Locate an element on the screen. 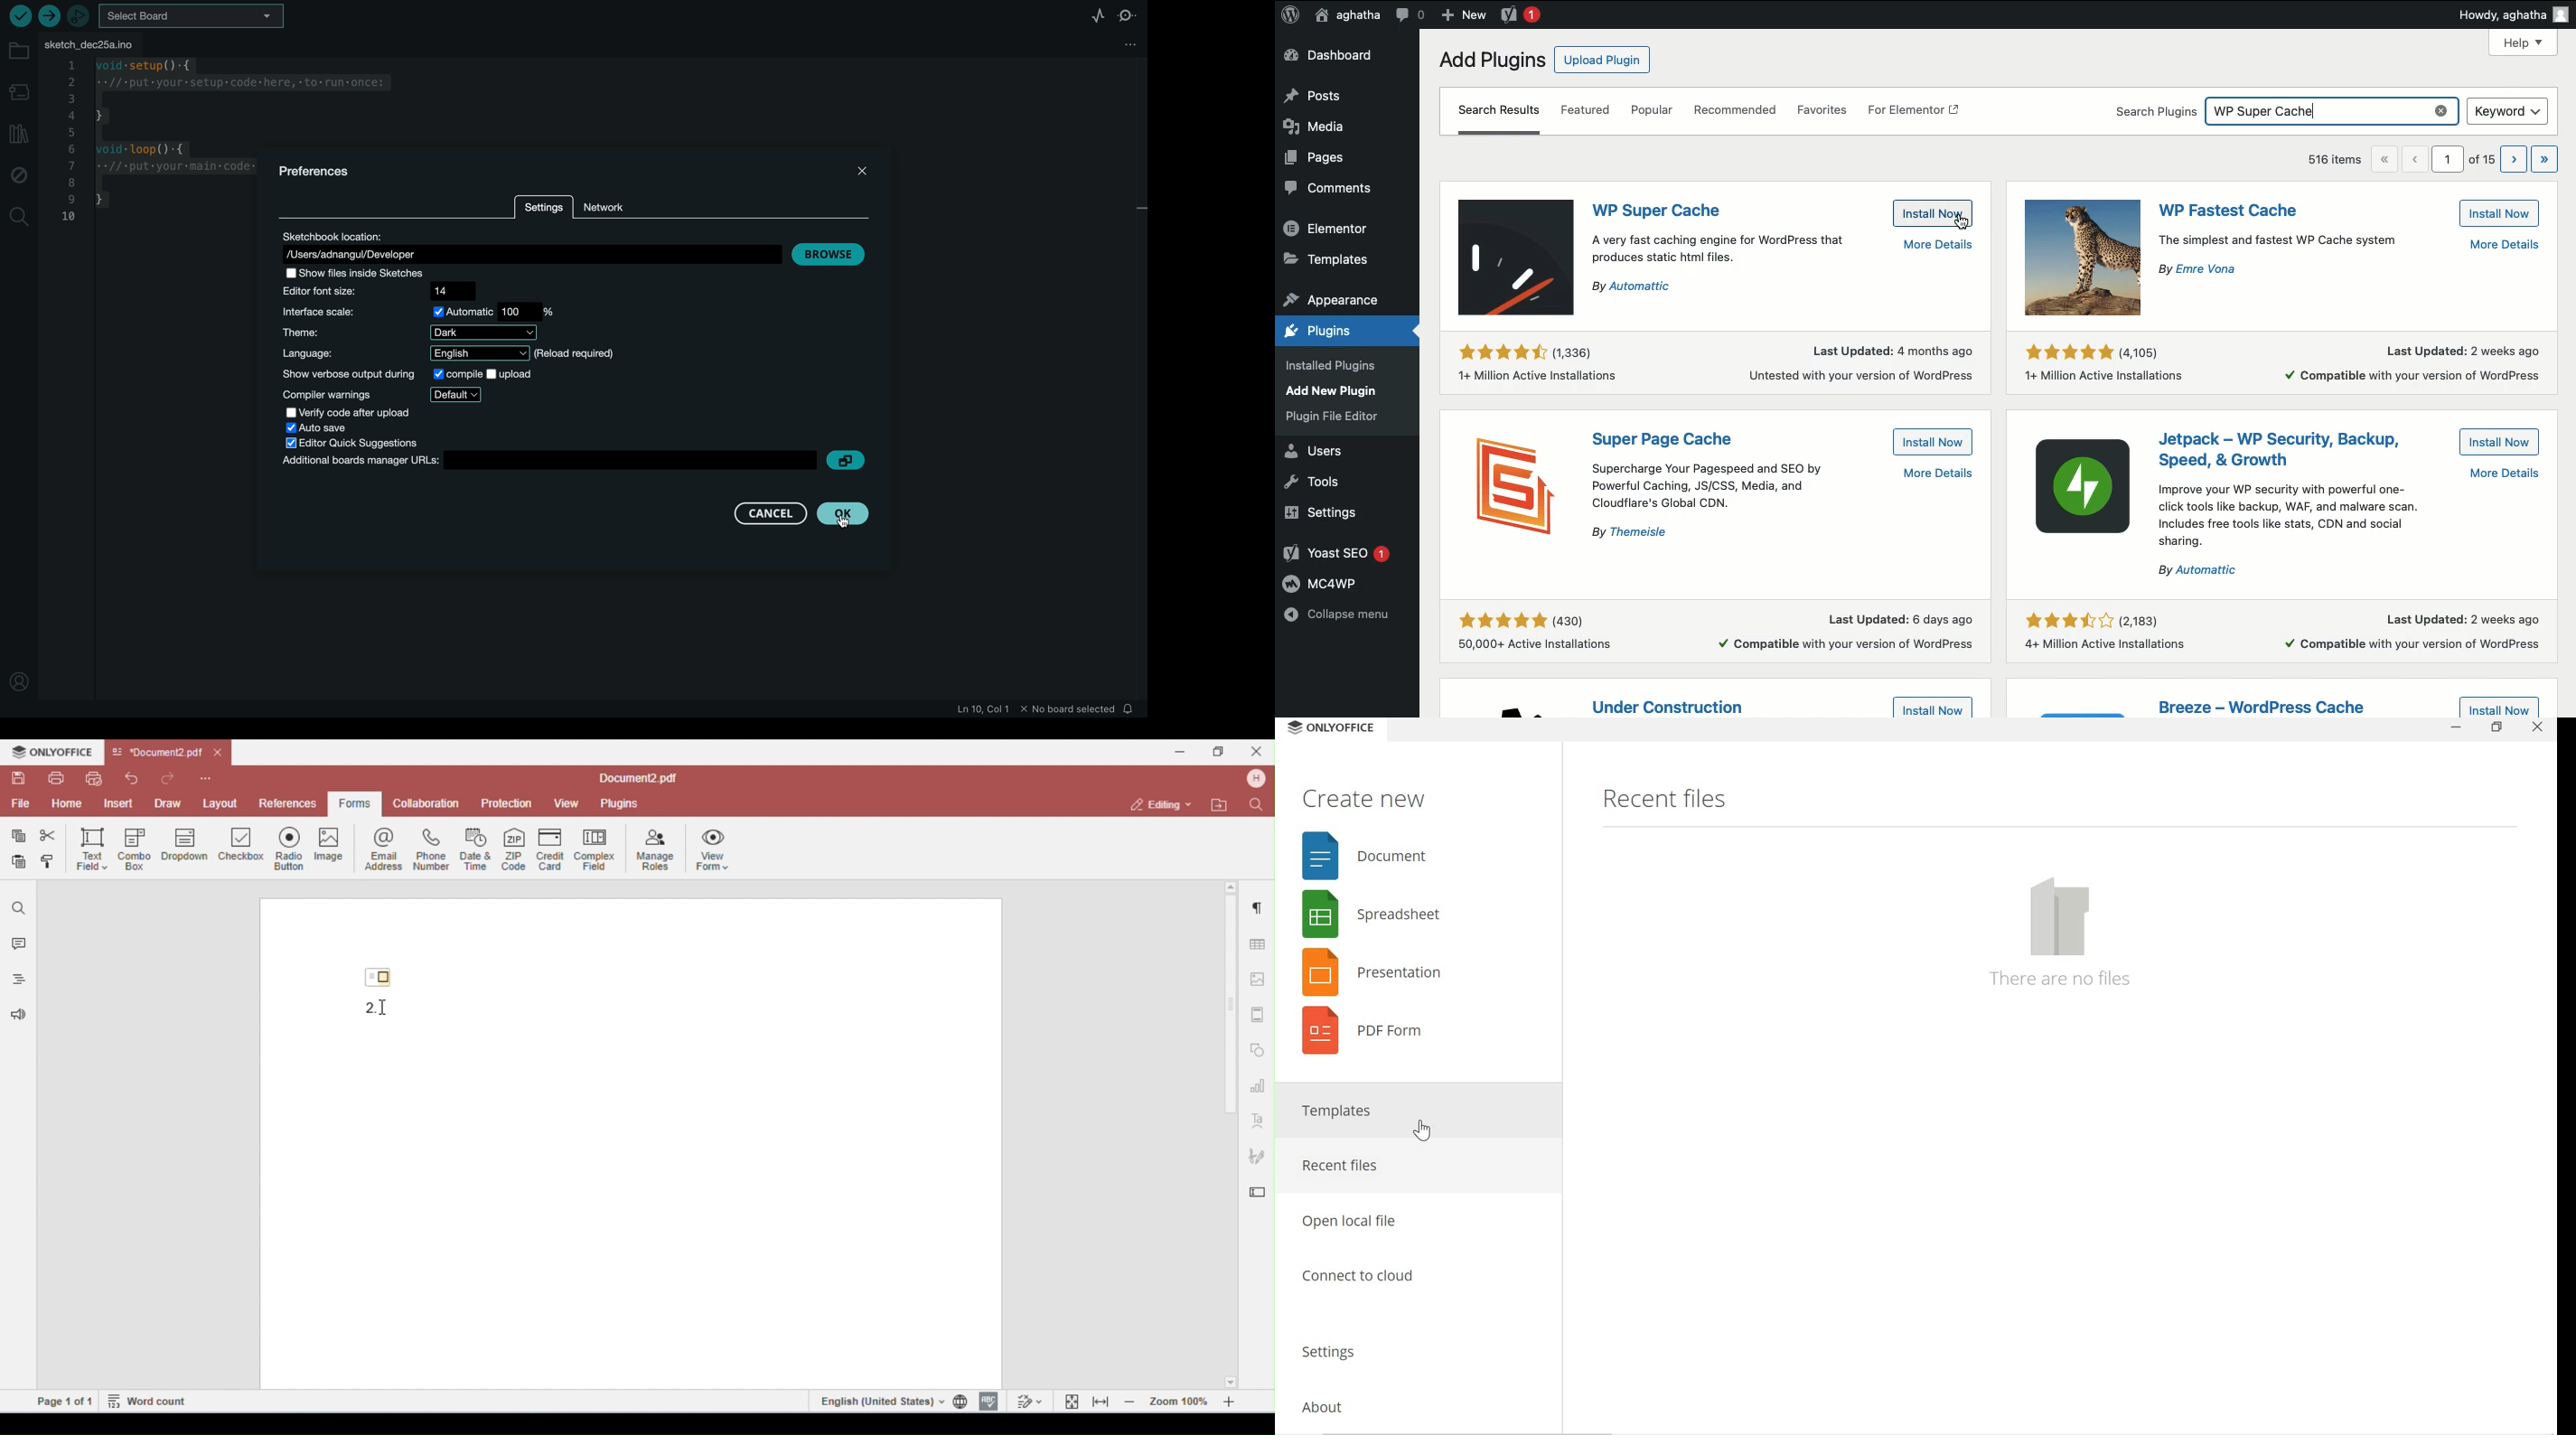 This screenshot has height=1456, width=2576. serial plotter is located at coordinates (1095, 15).